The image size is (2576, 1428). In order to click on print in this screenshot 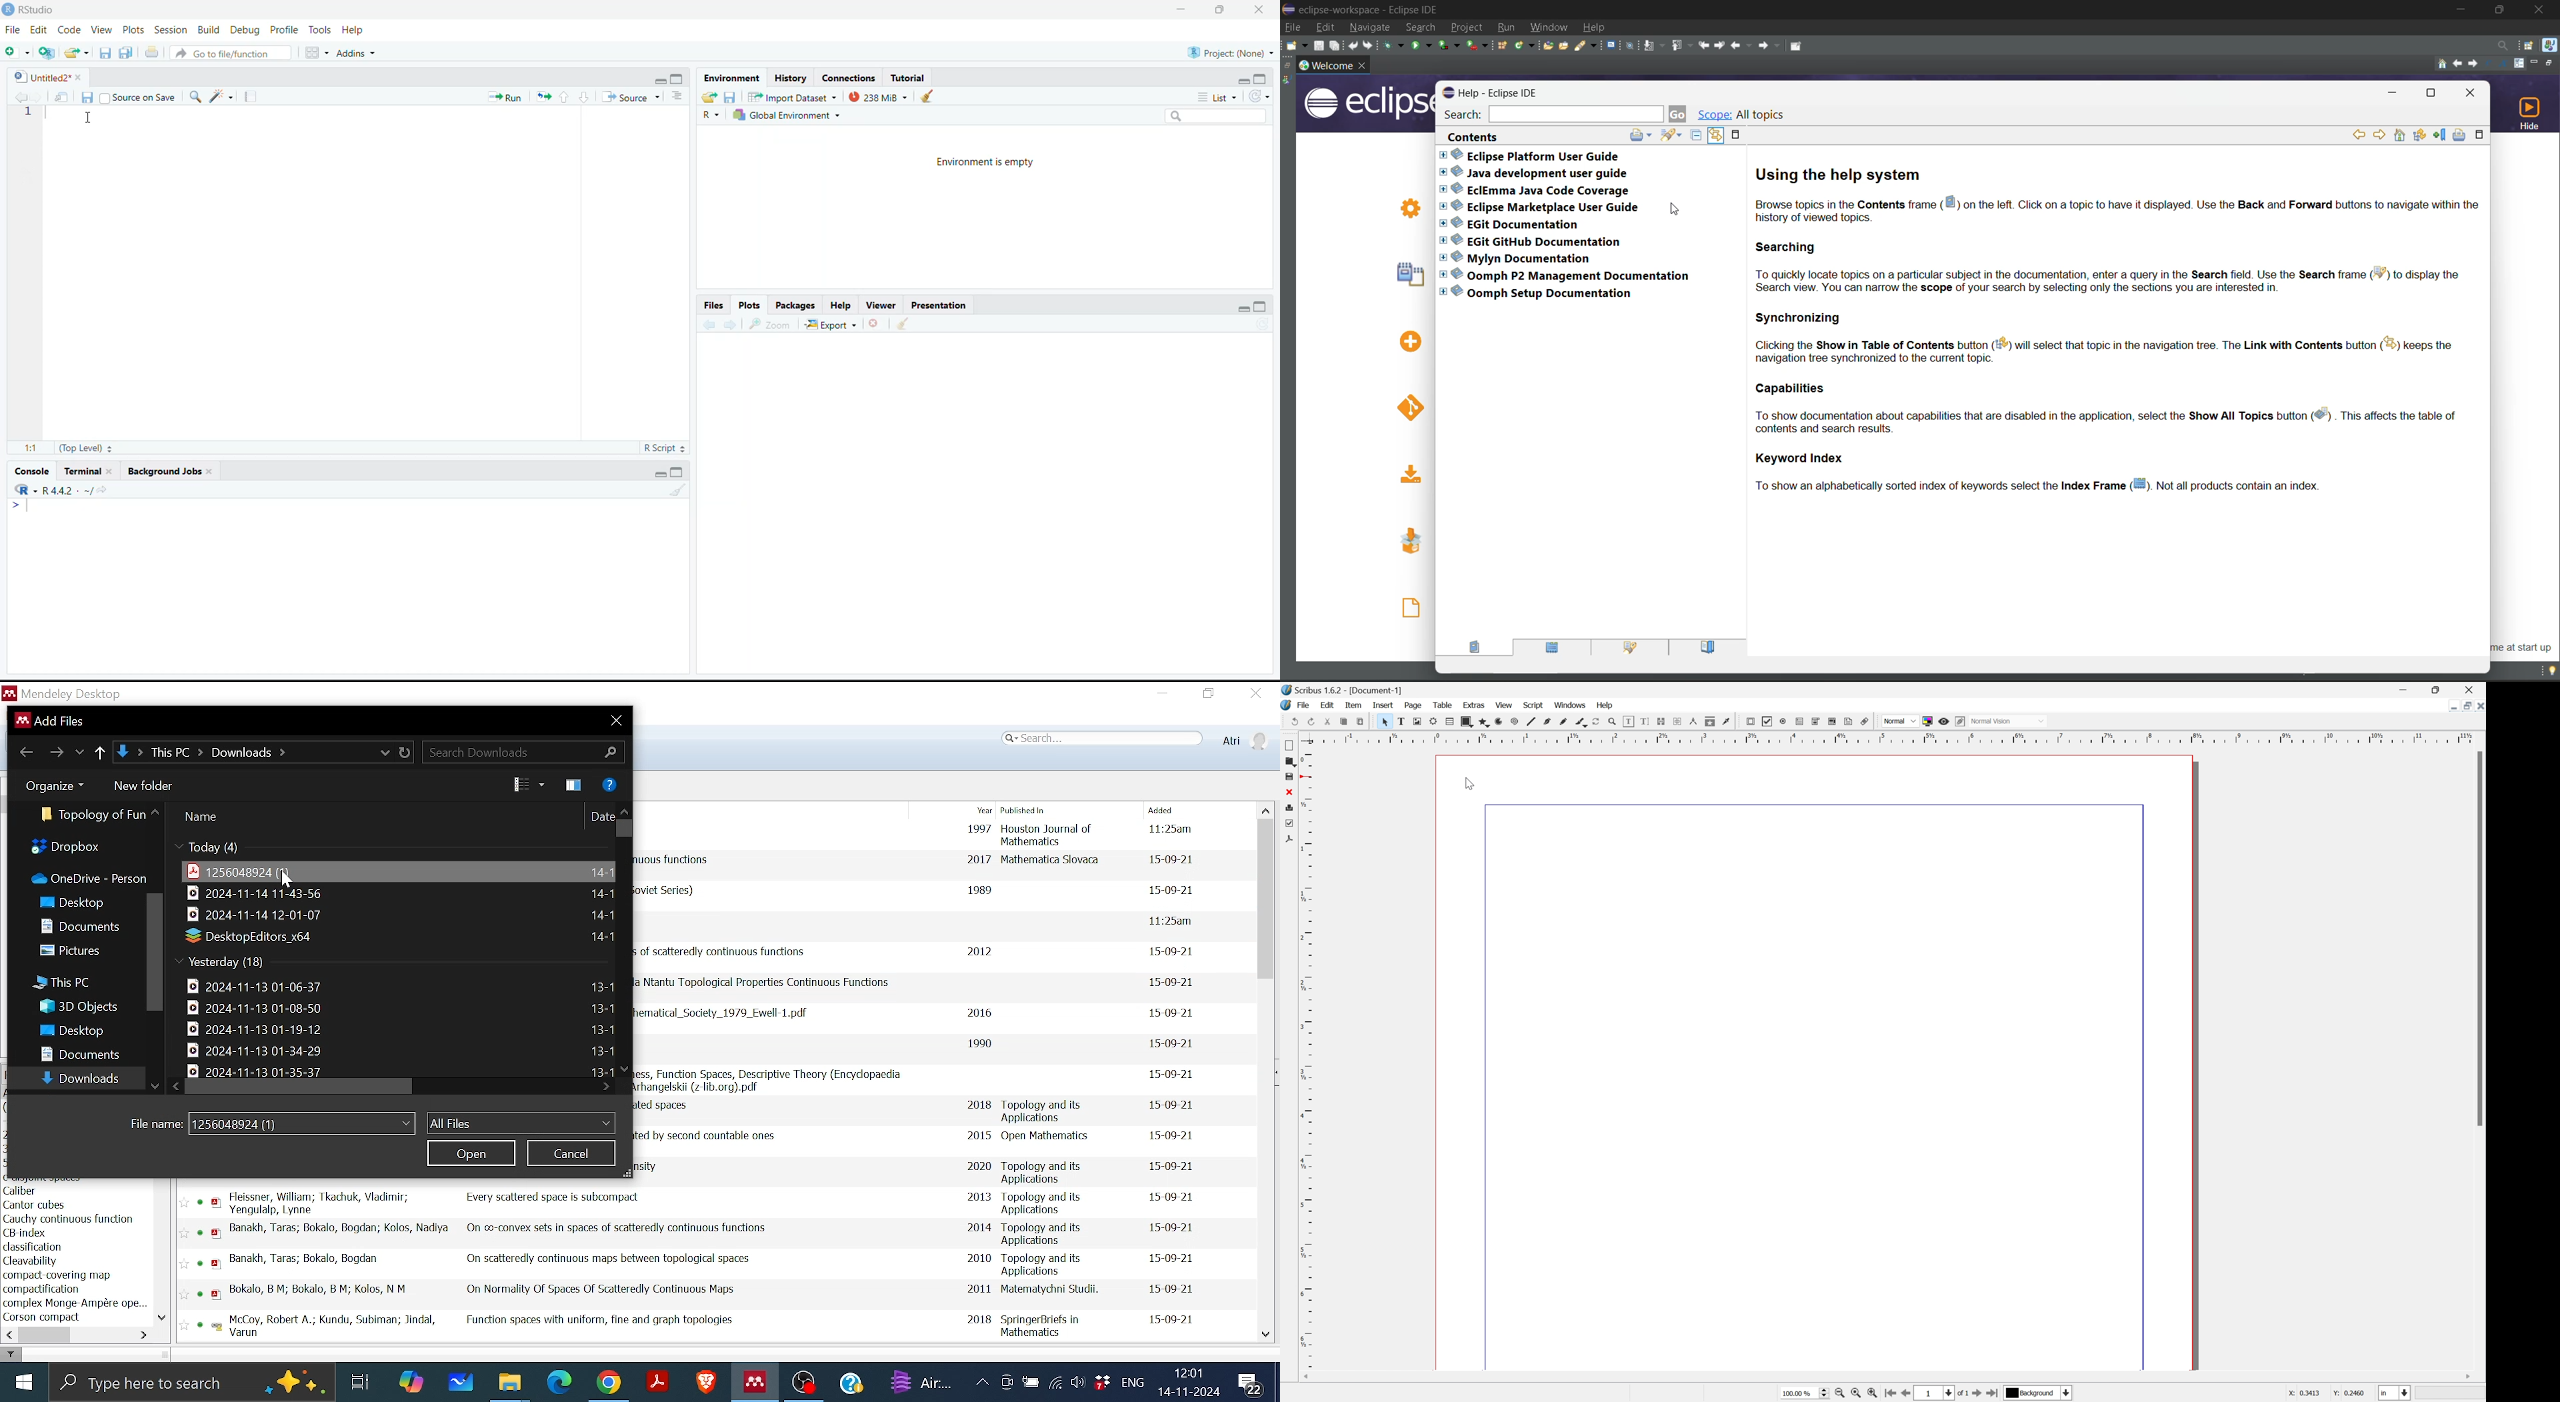, I will do `click(152, 52)`.